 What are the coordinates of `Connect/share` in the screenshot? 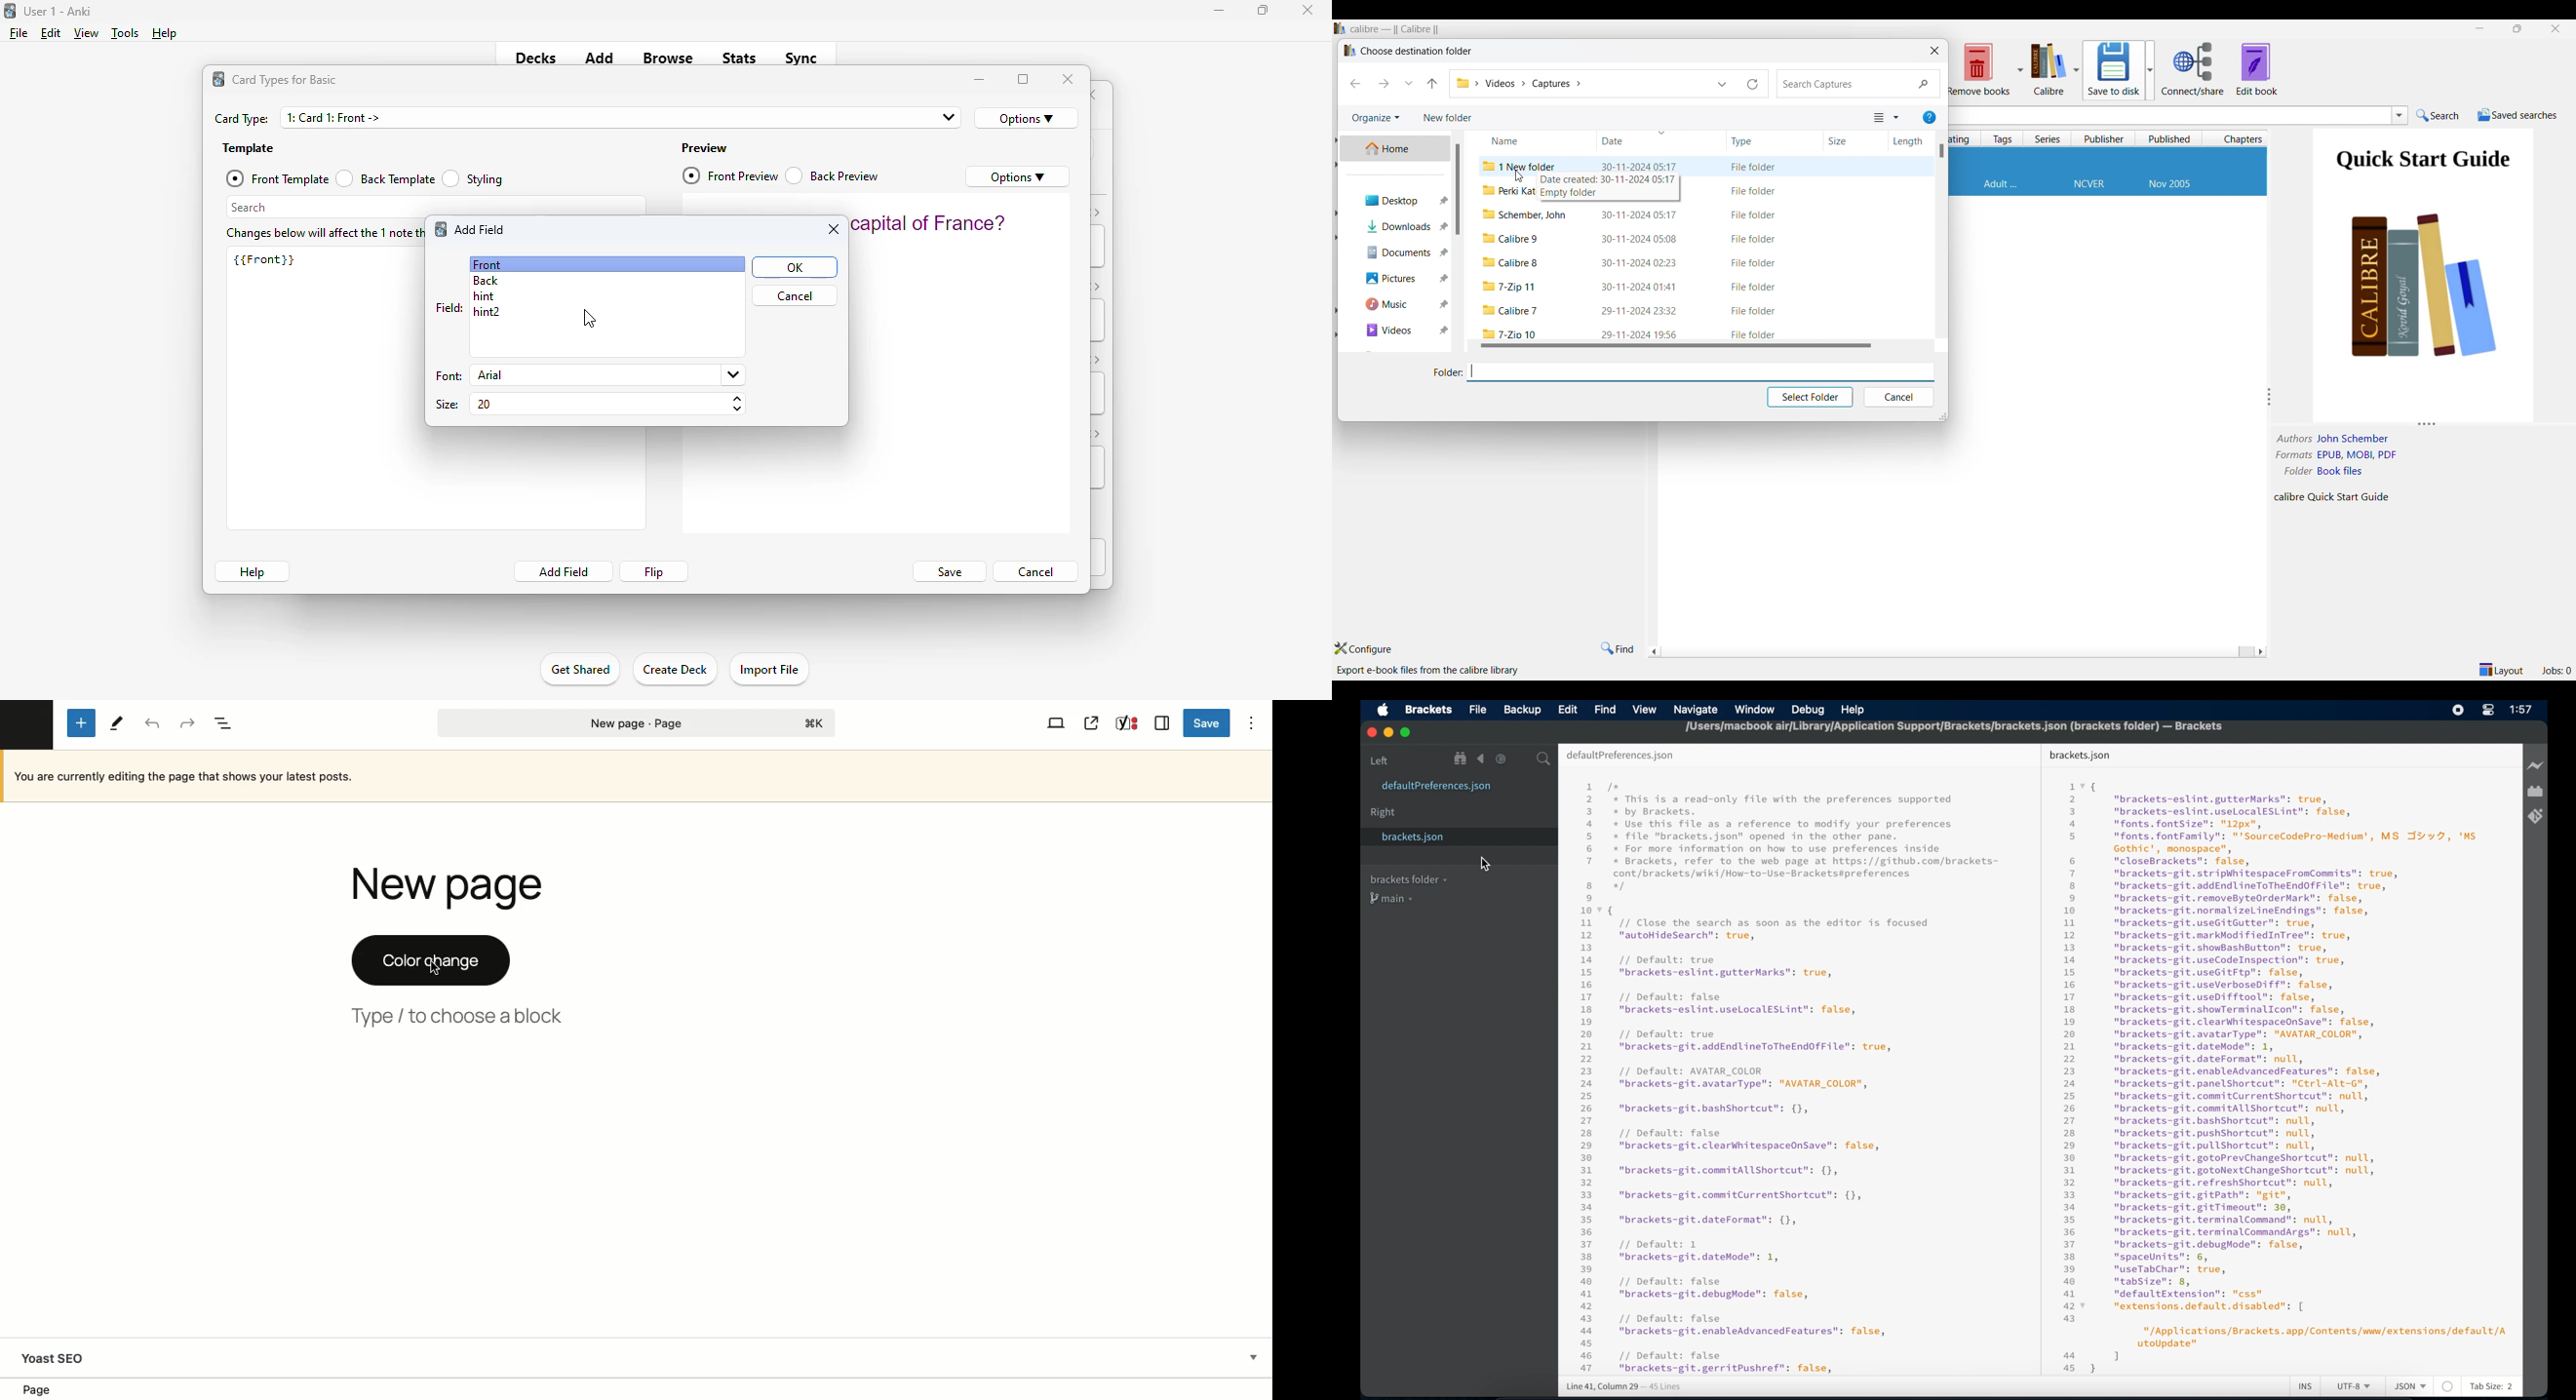 It's located at (2194, 69).